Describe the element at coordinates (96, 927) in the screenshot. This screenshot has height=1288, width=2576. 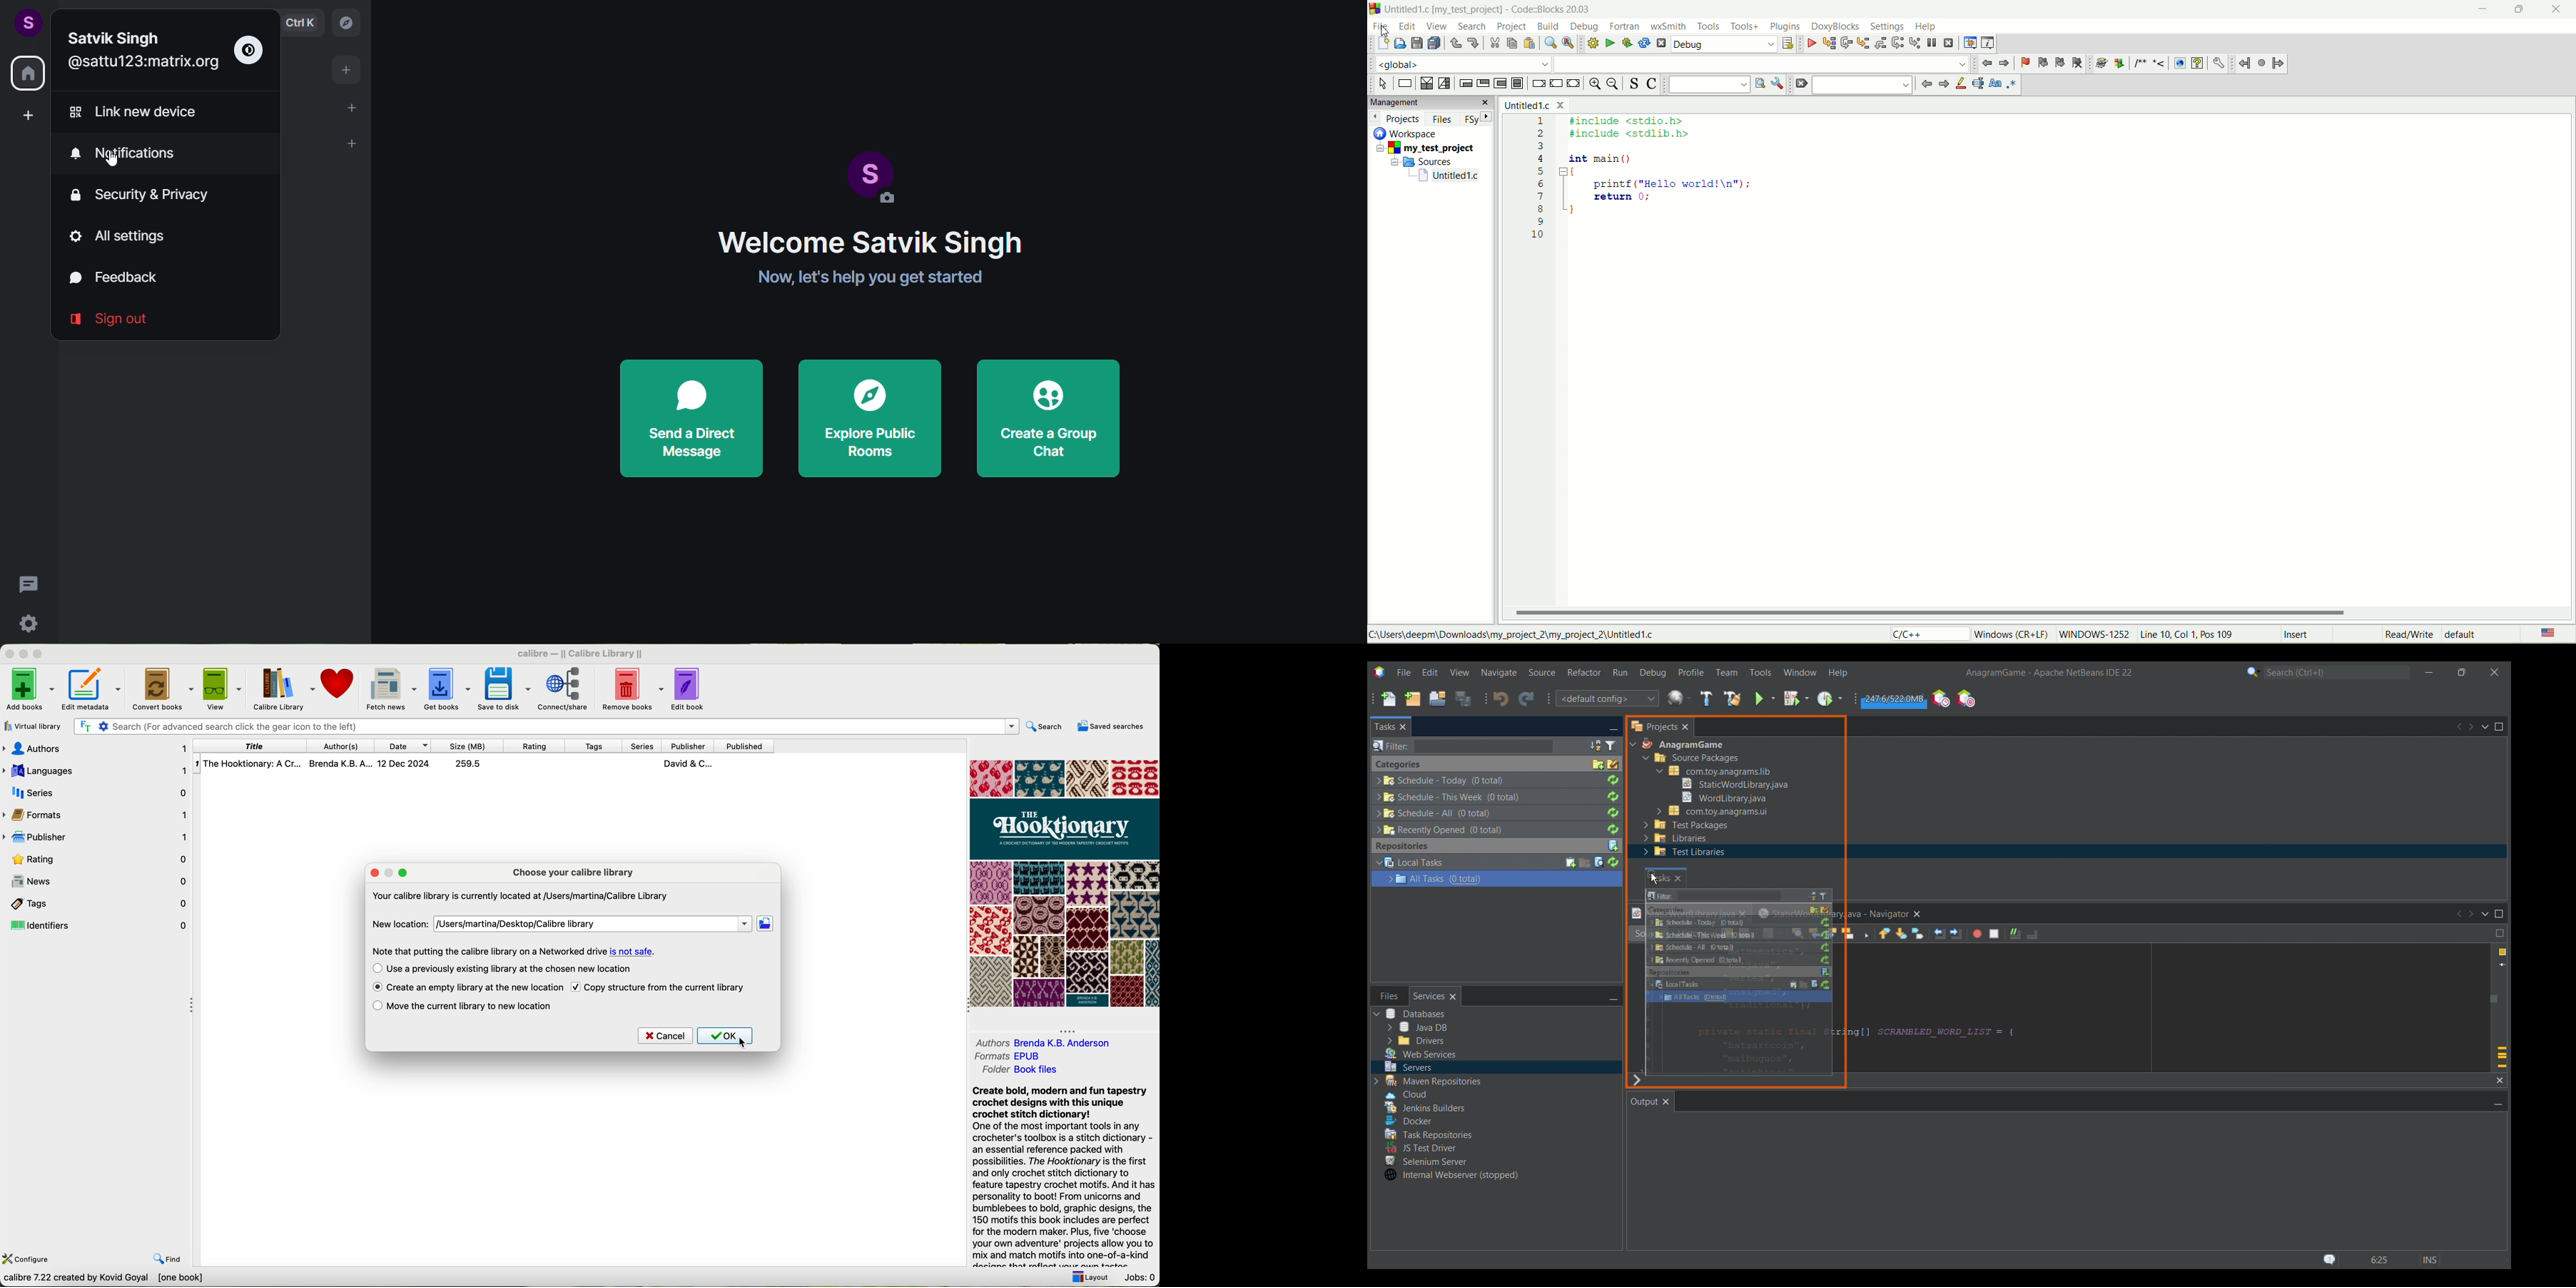
I see `identifiers` at that location.